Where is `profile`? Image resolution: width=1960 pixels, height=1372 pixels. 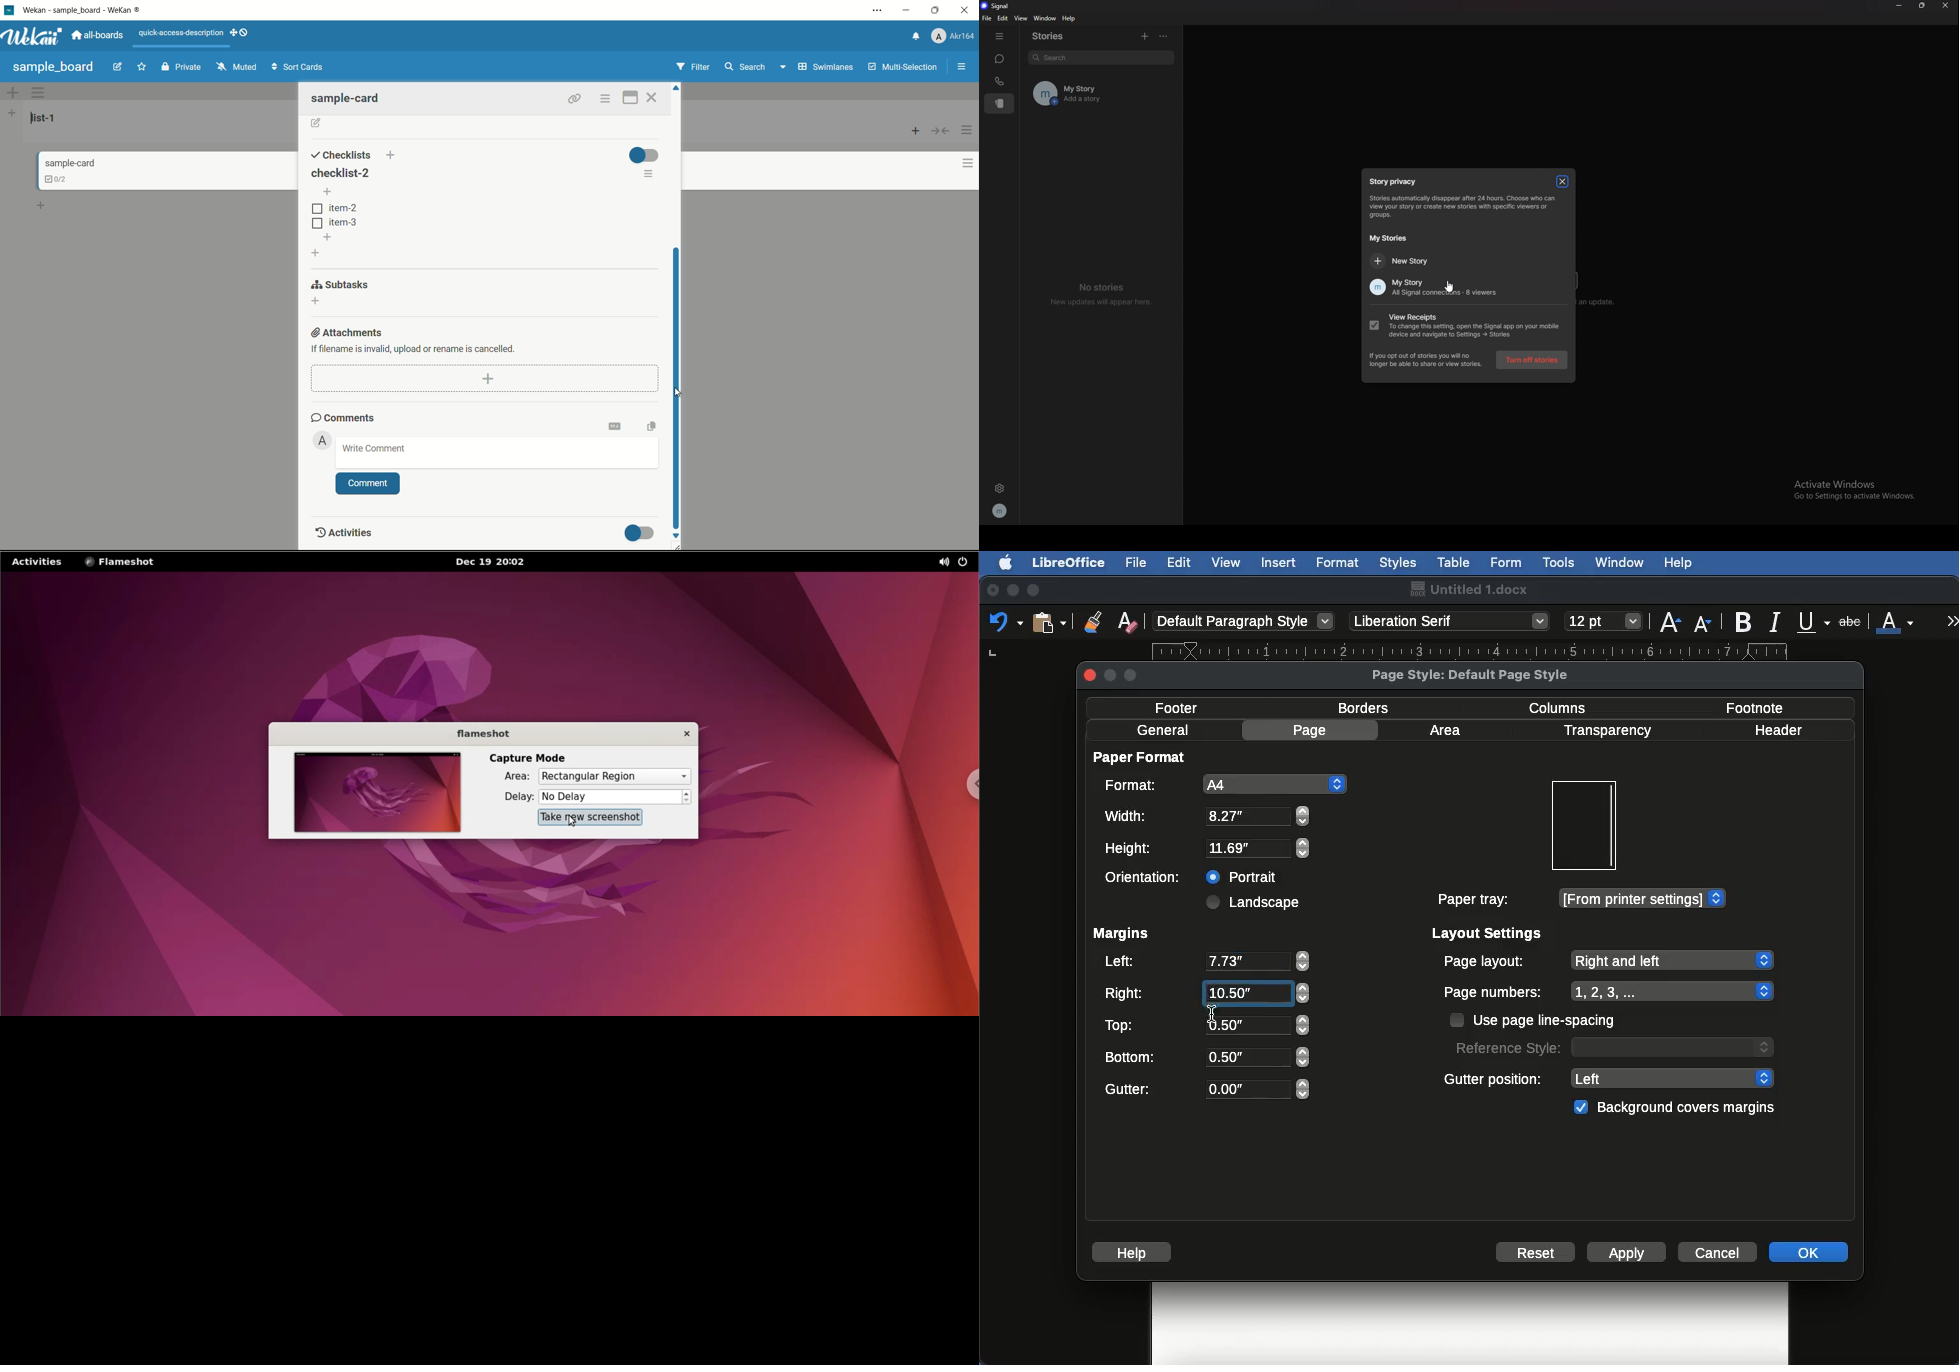
profile is located at coordinates (1000, 510).